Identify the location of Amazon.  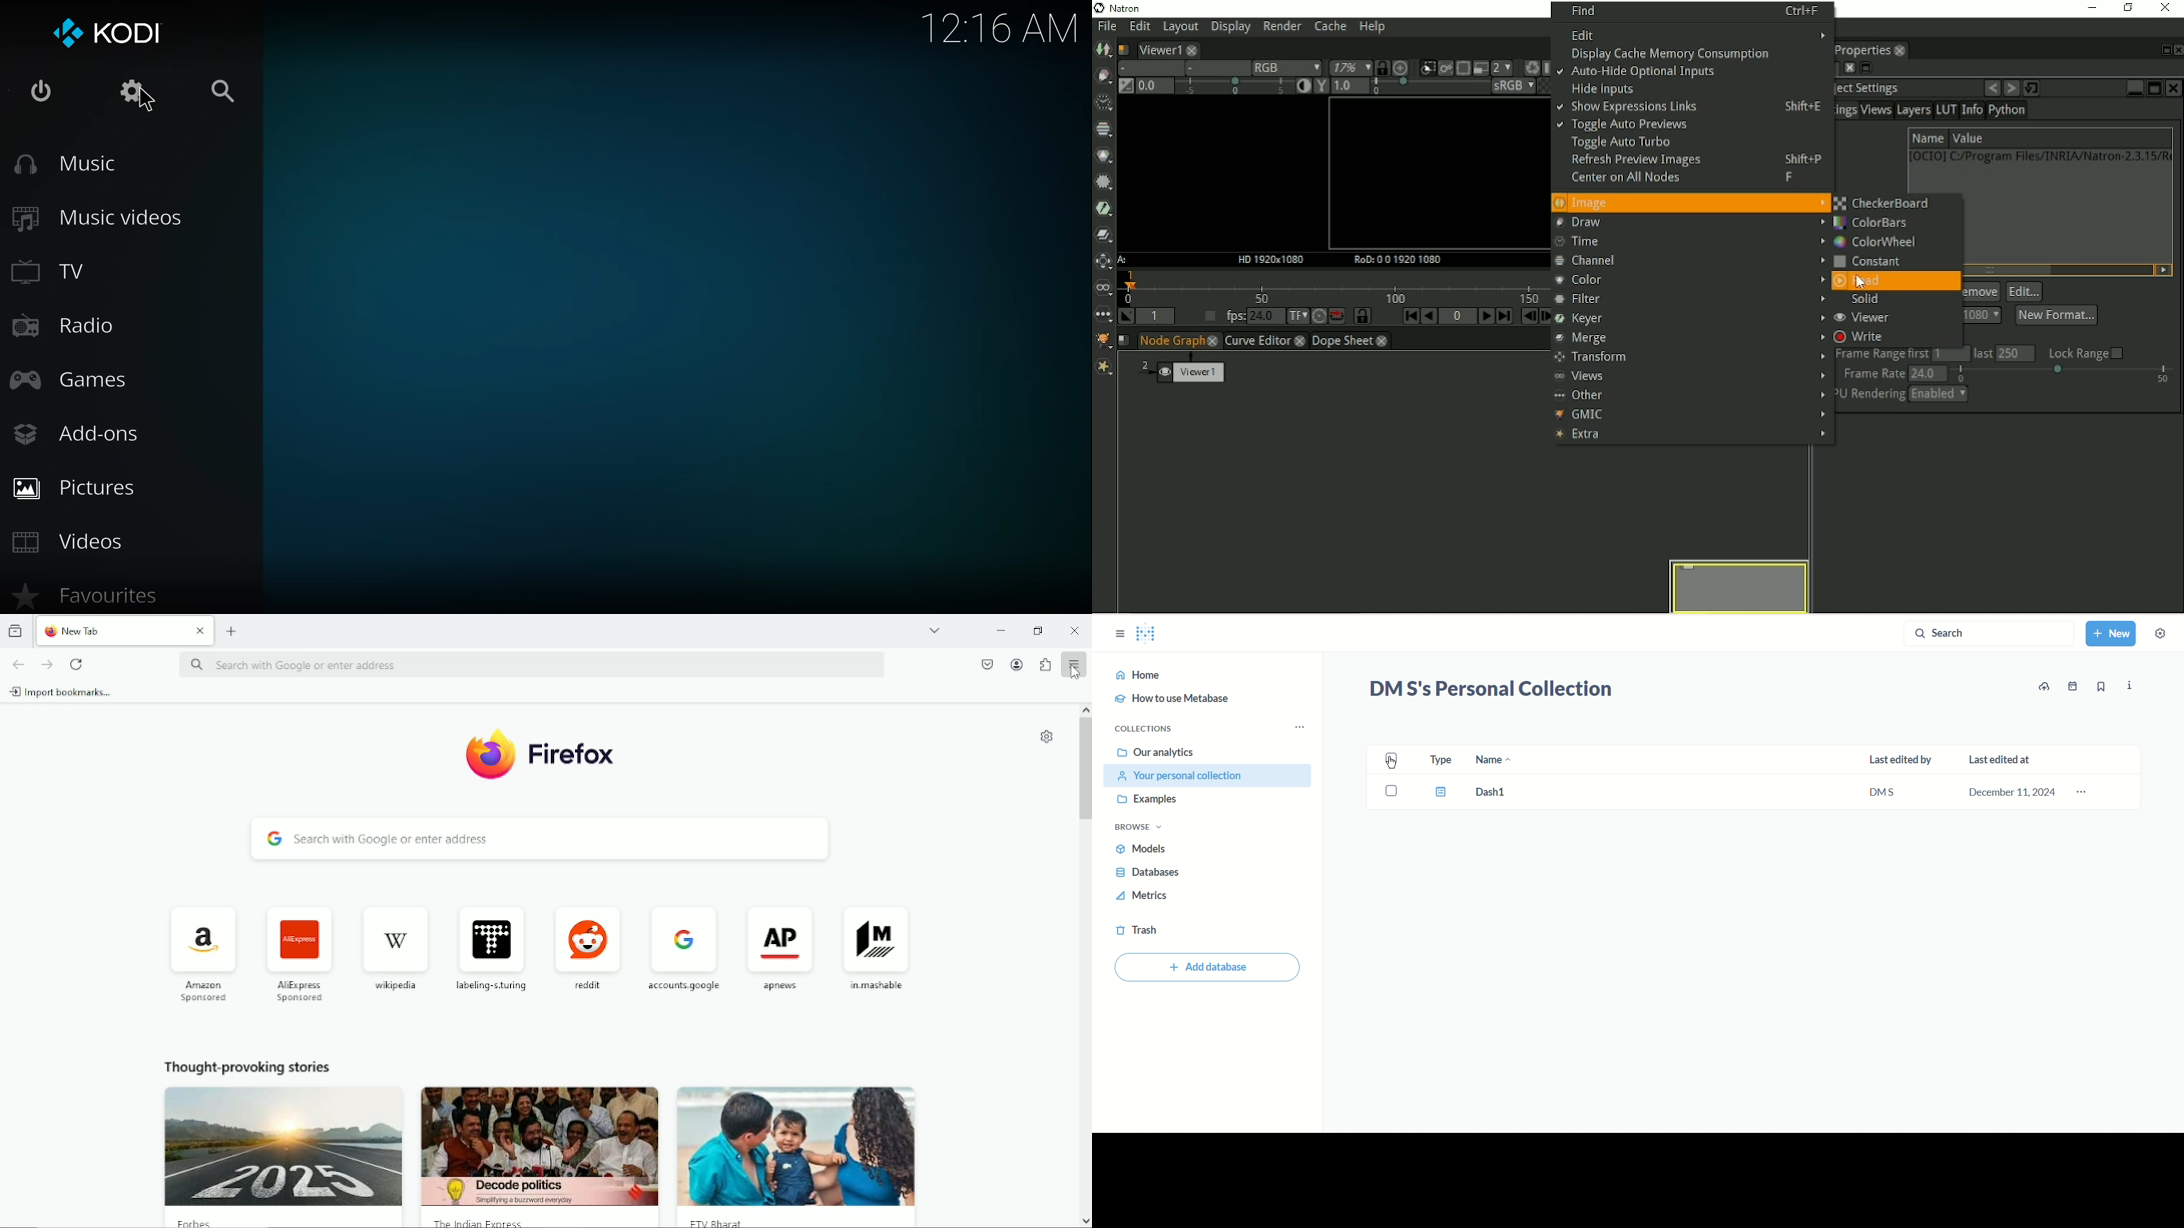
(200, 952).